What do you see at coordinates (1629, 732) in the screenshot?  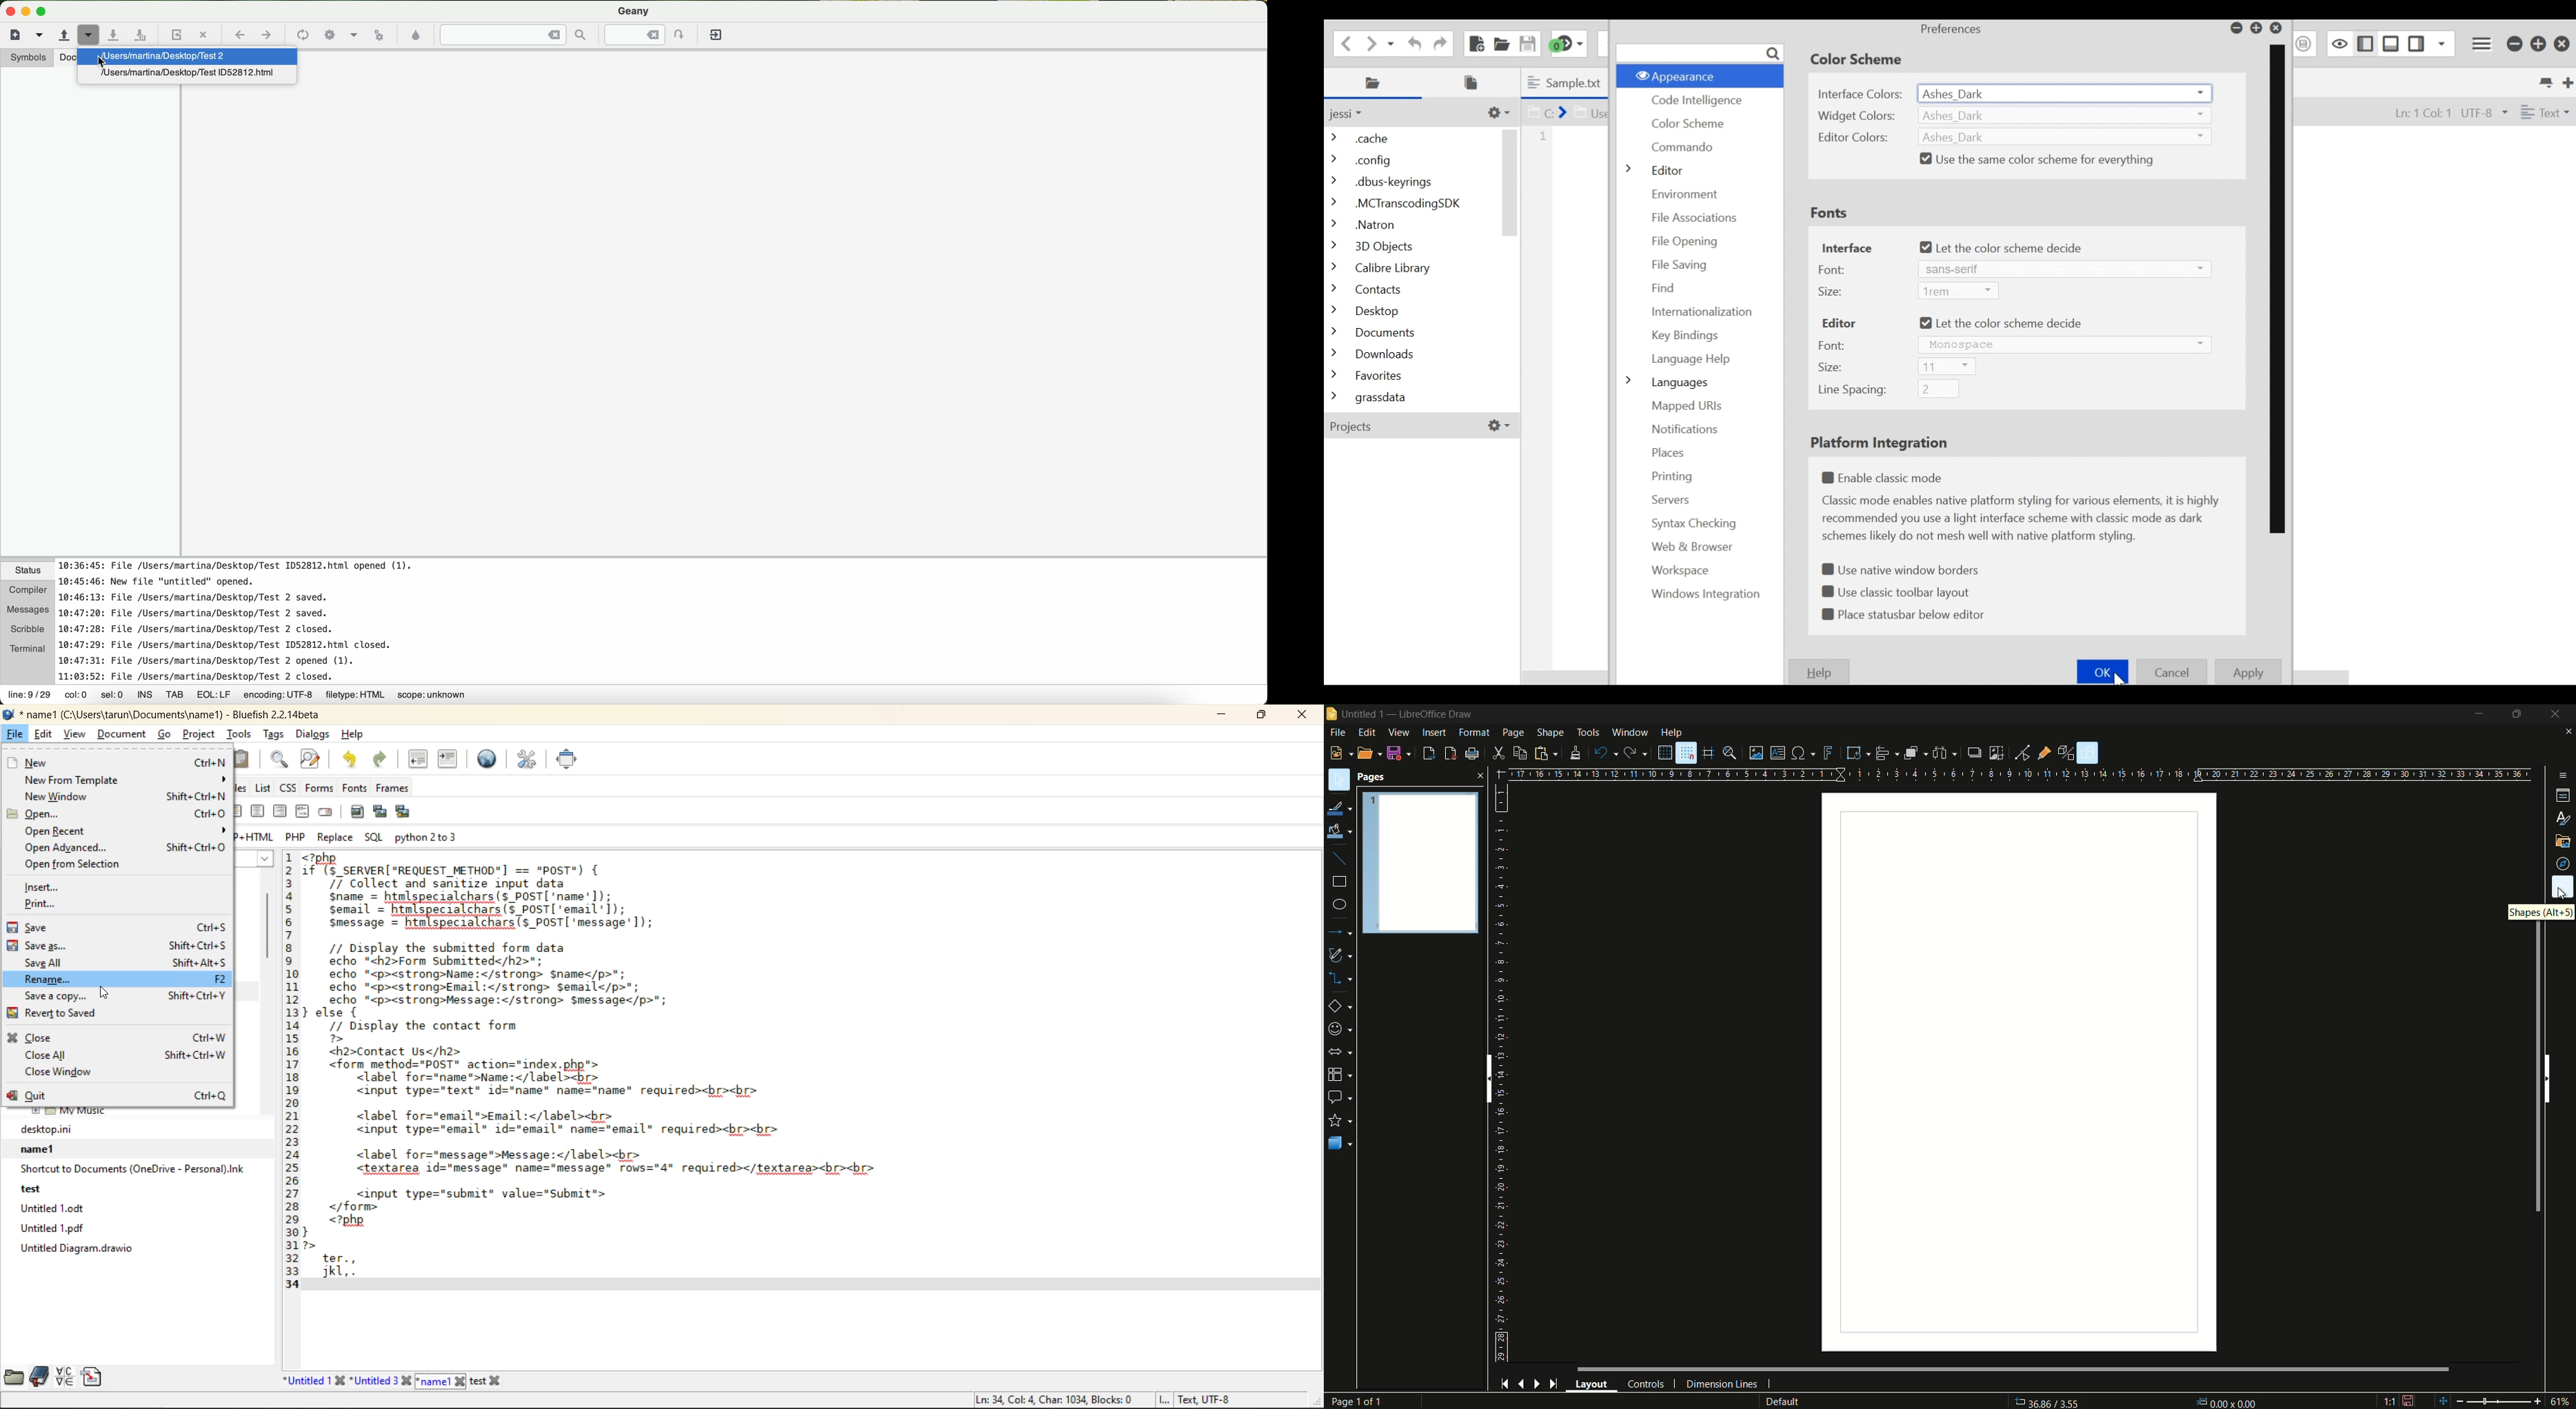 I see `window menu` at bounding box center [1629, 732].